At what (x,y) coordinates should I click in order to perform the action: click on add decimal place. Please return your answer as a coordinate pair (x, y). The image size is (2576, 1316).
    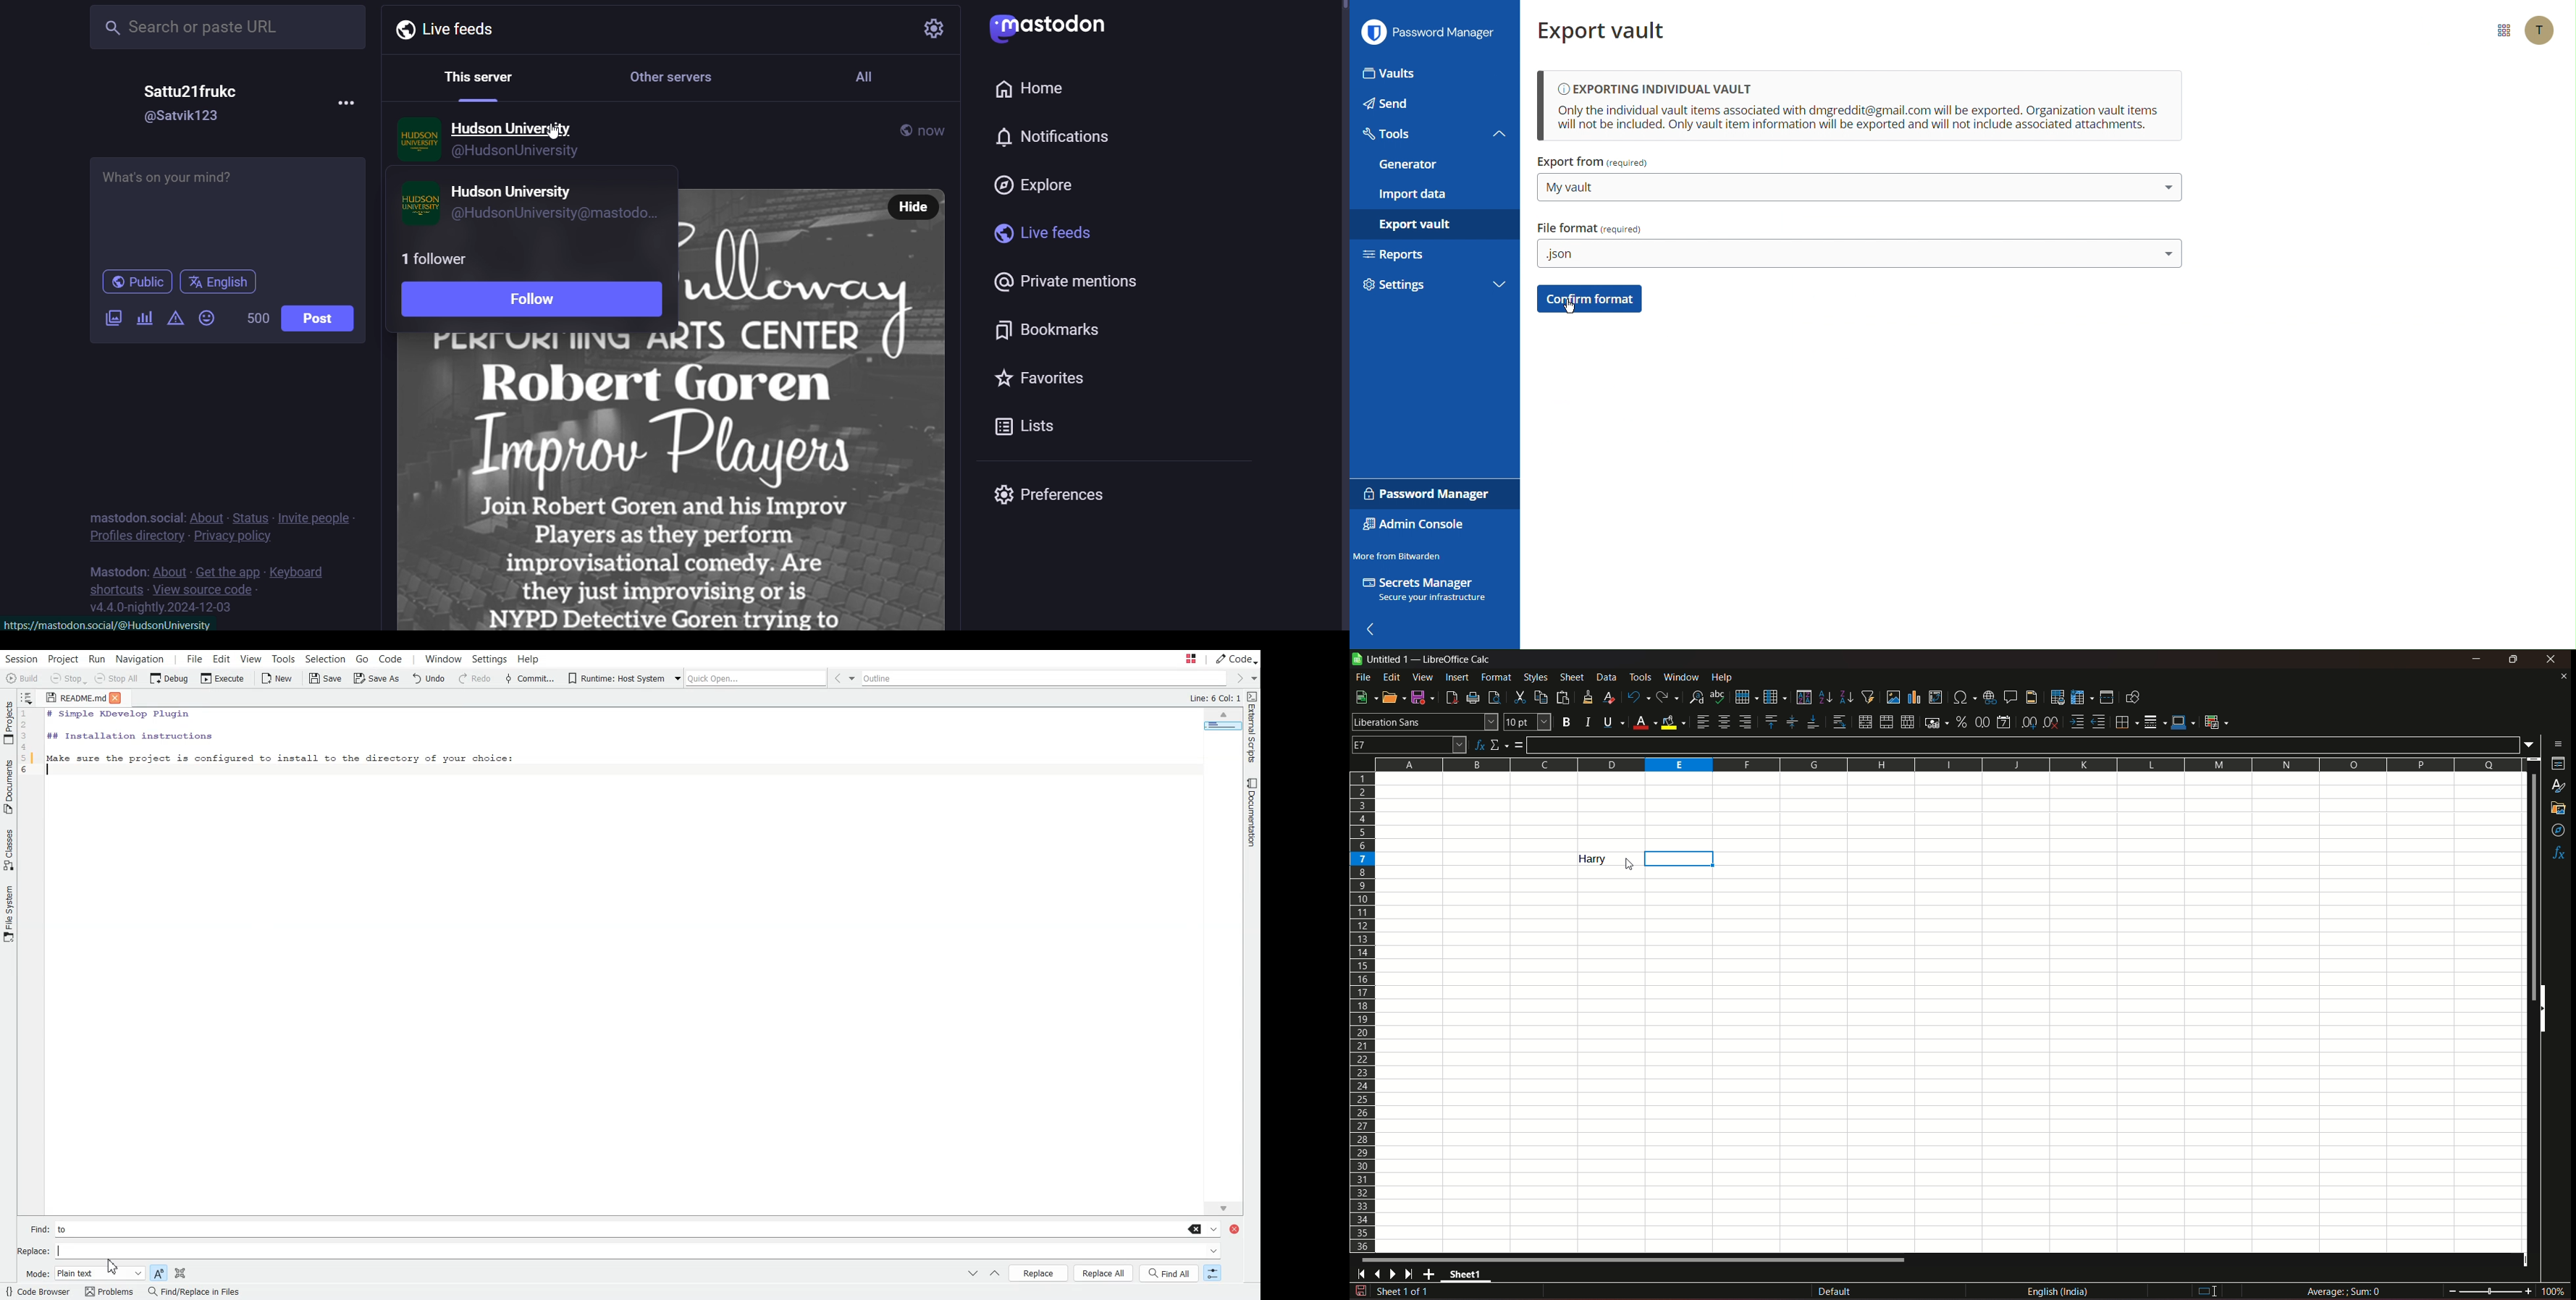
    Looking at the image, I should click on (2026, 723).